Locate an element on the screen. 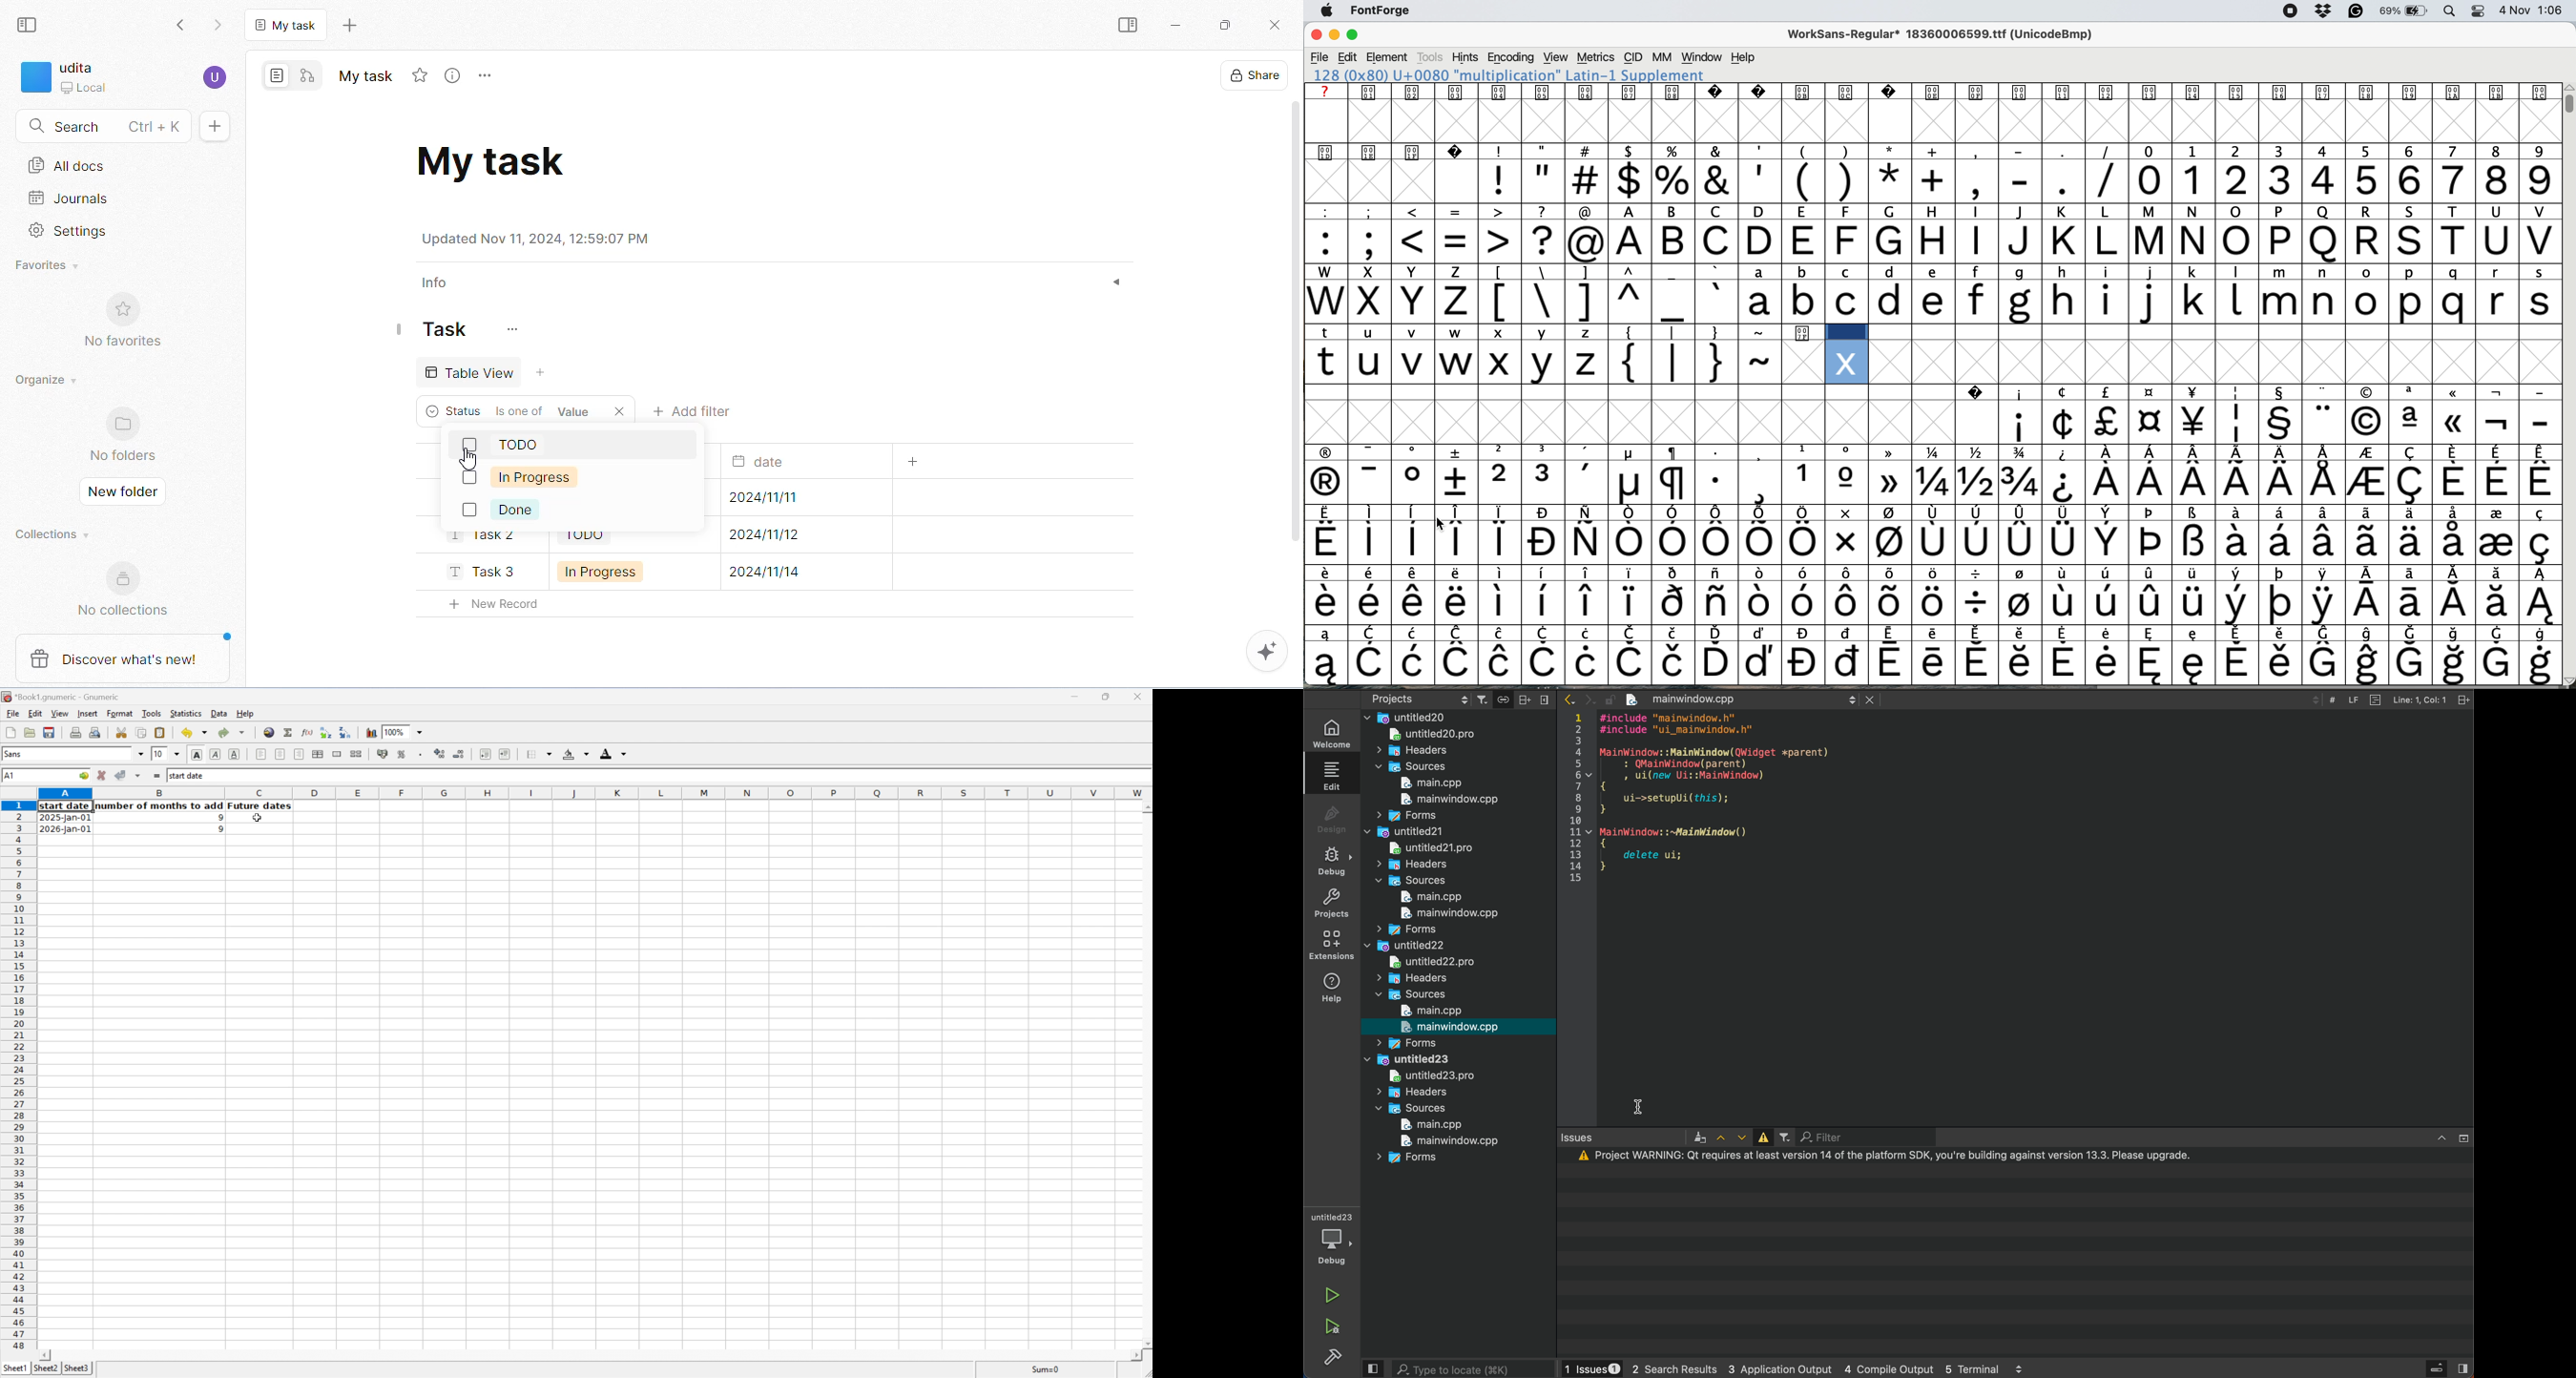 Image resolution: width=2576 pixels, height=1400 pixels. cursor is located at coordinates (1644, 1105).